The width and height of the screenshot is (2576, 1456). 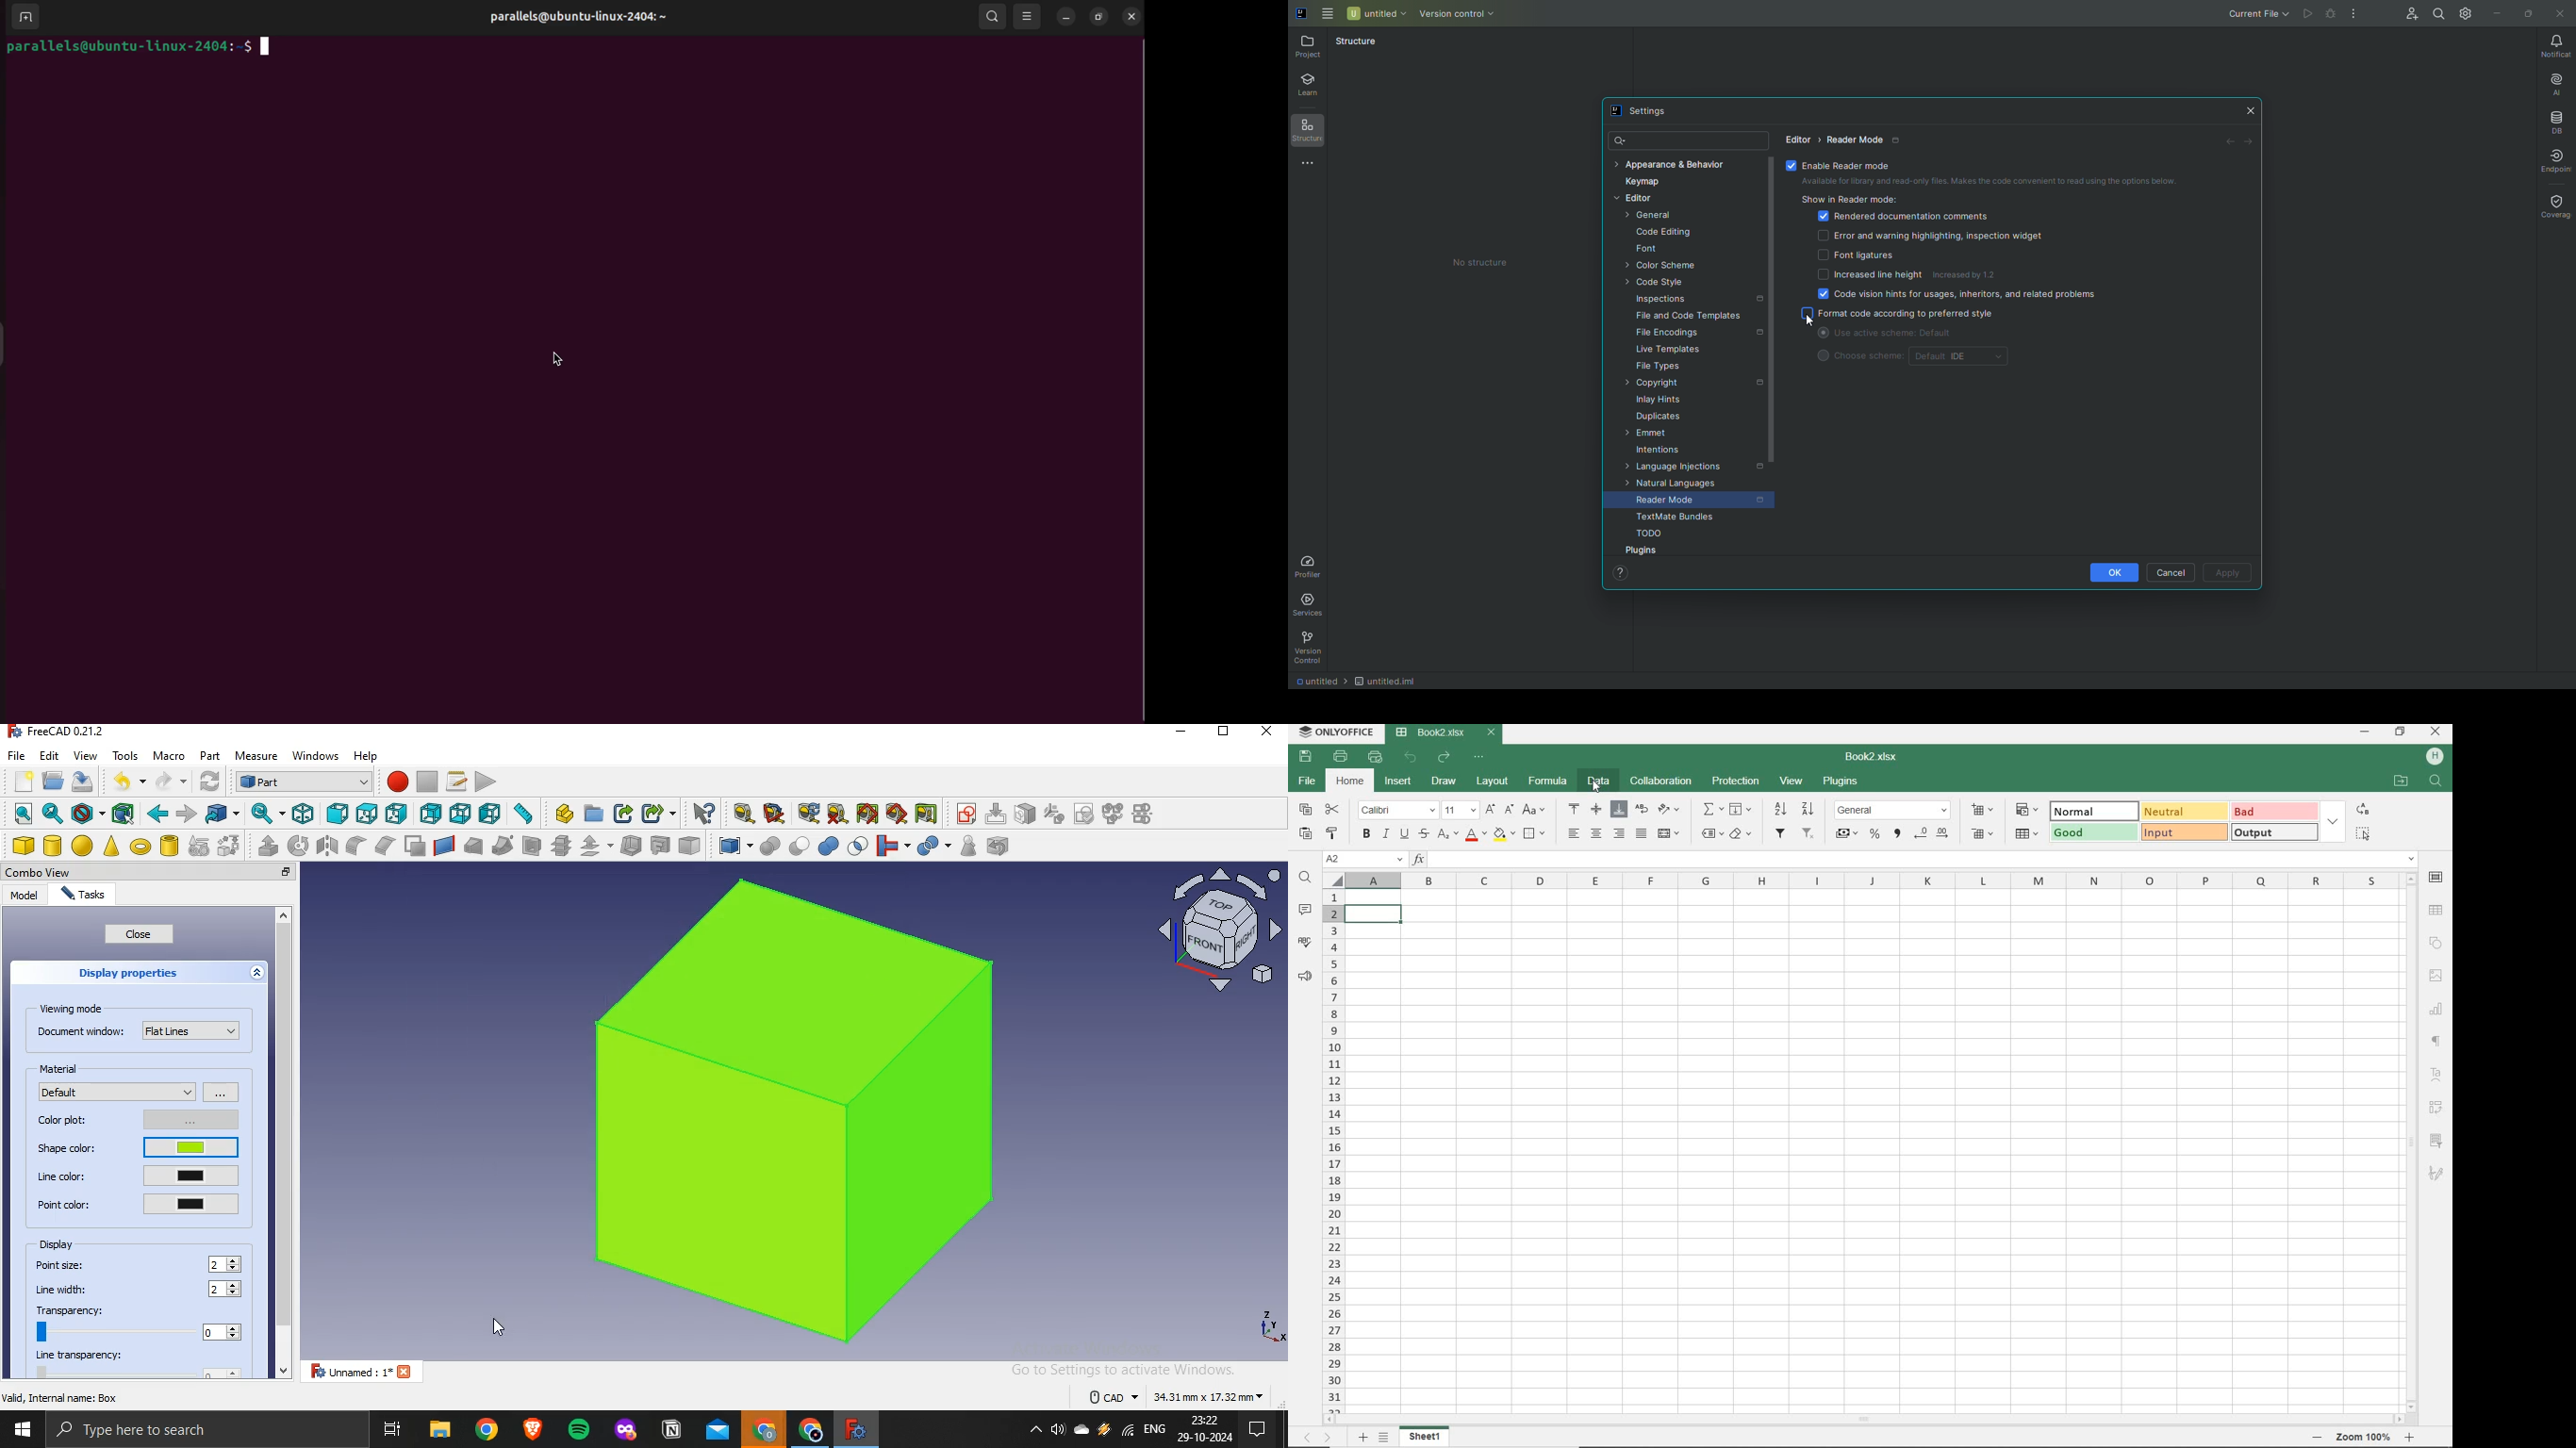 I want to click on COLLABORATION, so click(x=1660, y=782).